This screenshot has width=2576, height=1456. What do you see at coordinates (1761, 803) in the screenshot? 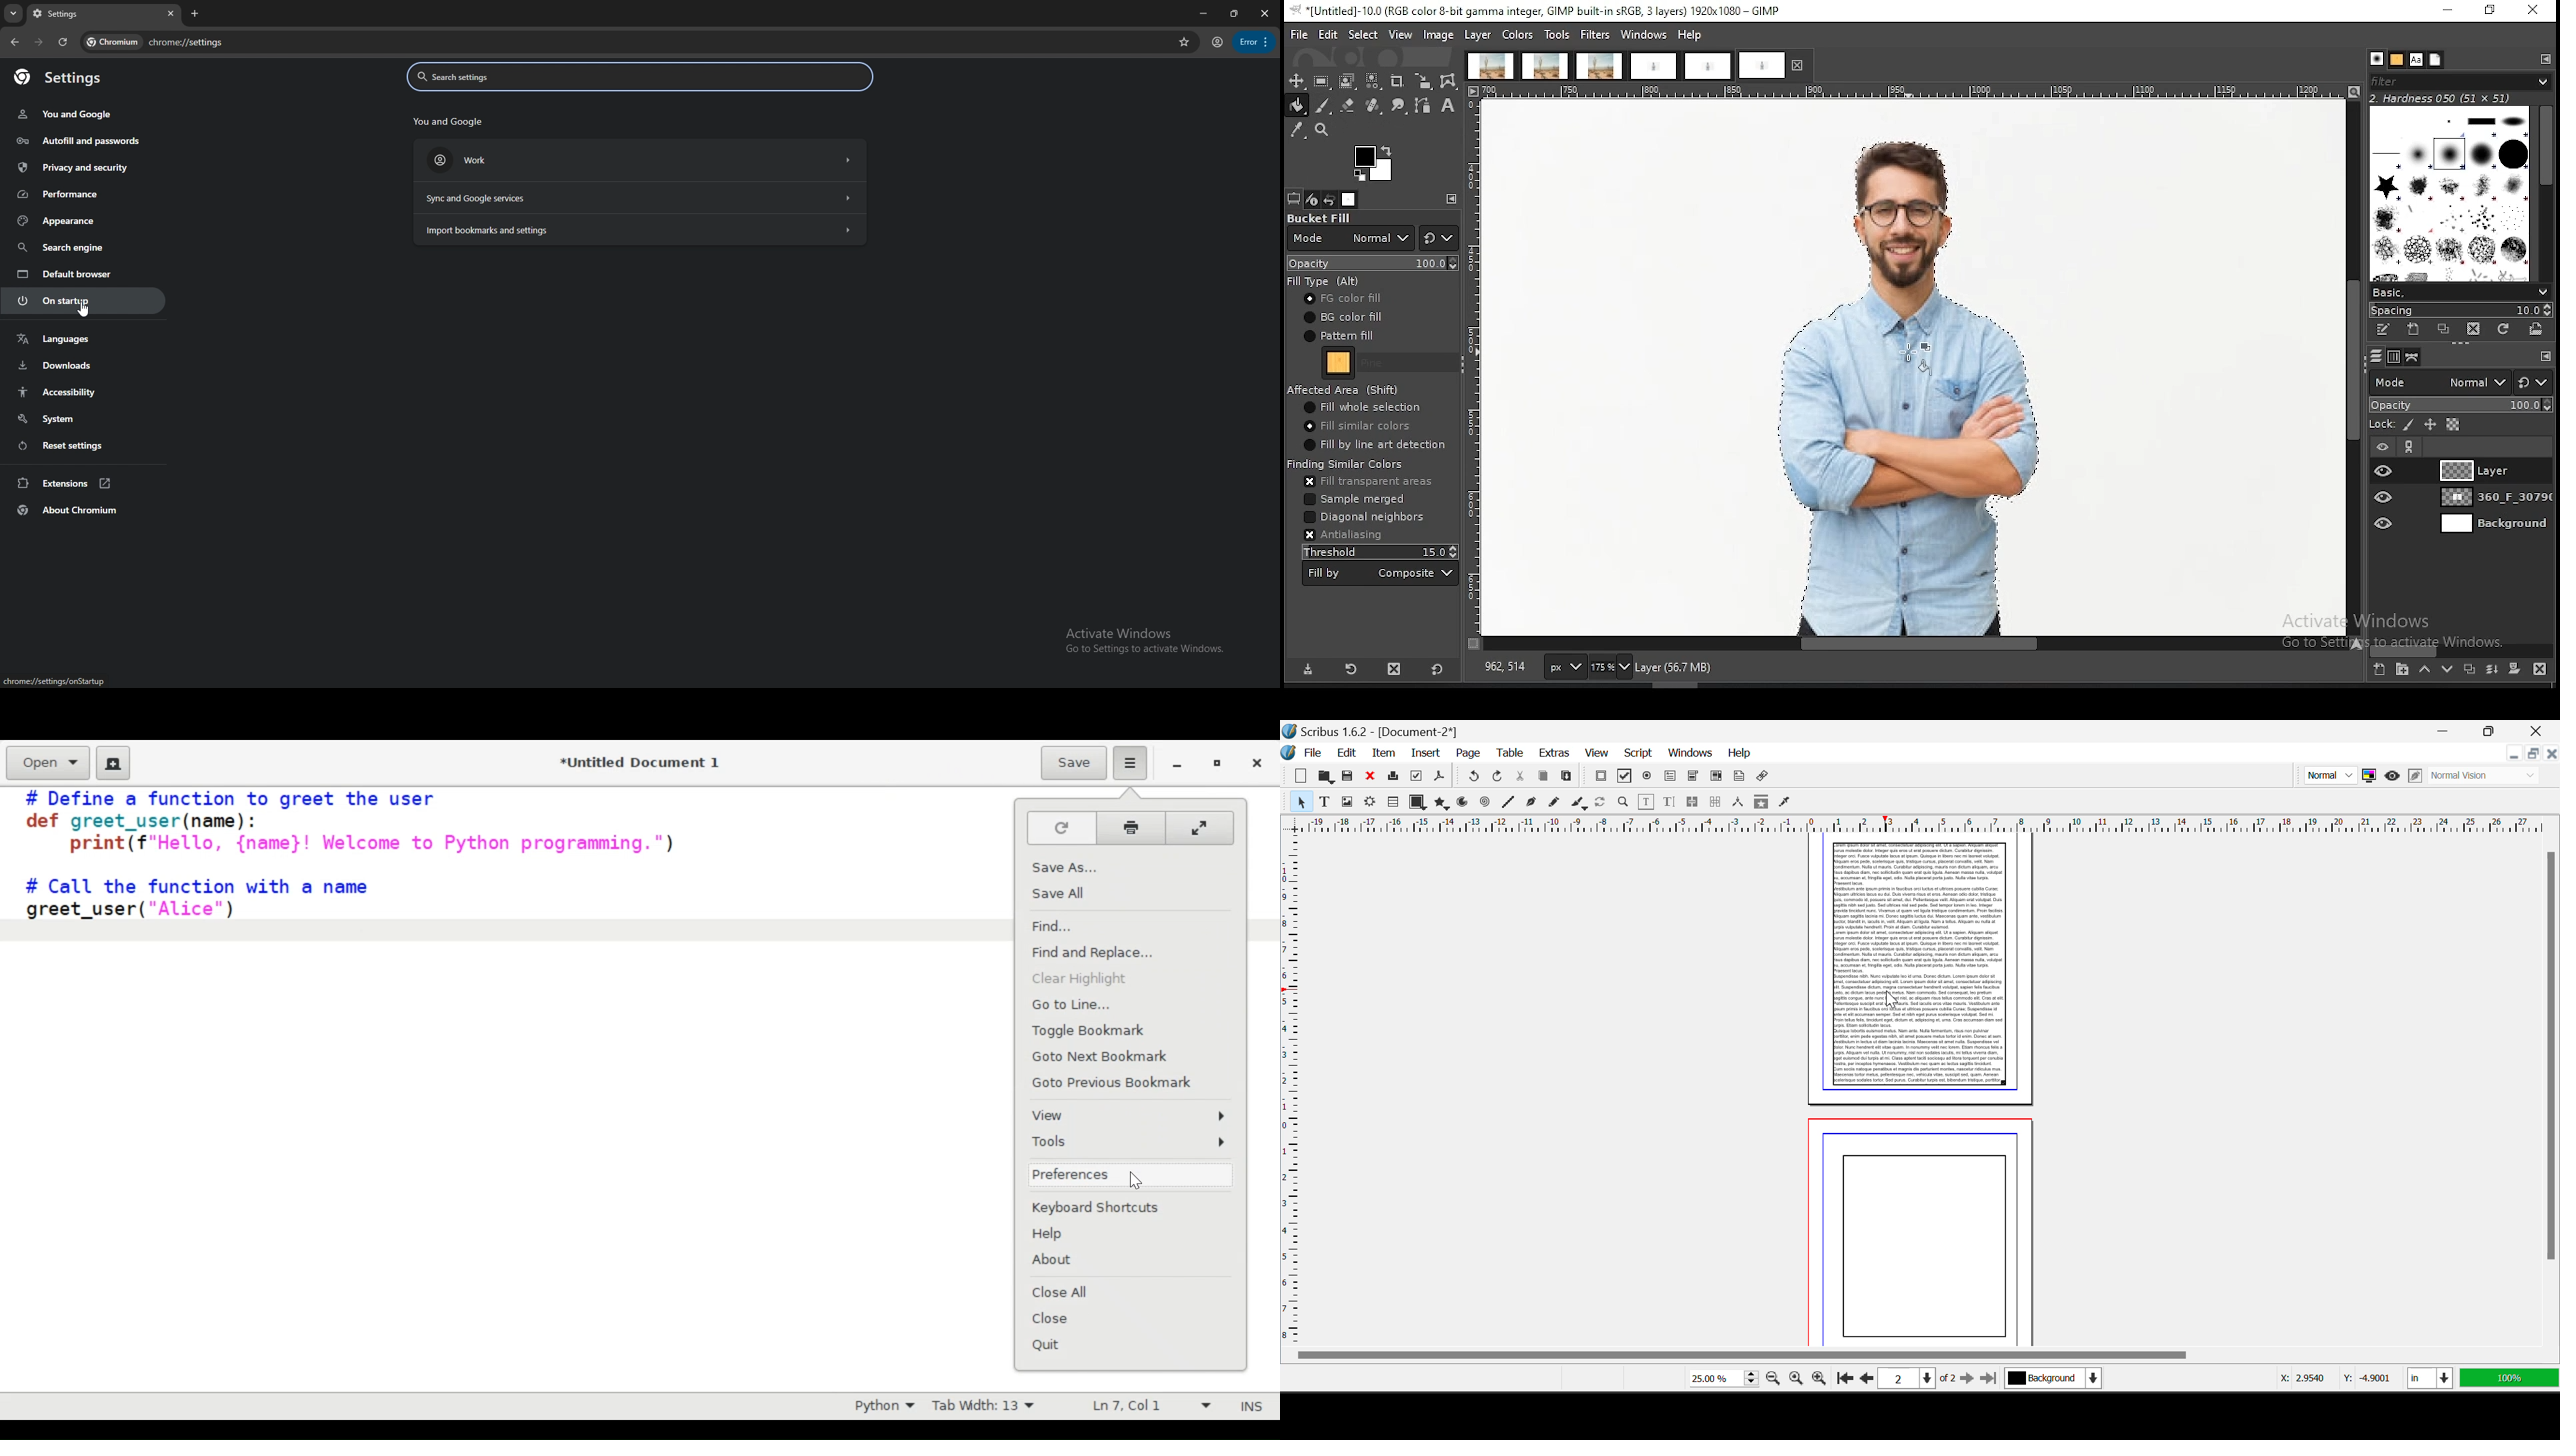
I see `Copy Item Properties` at bounding box center [1761, 803].